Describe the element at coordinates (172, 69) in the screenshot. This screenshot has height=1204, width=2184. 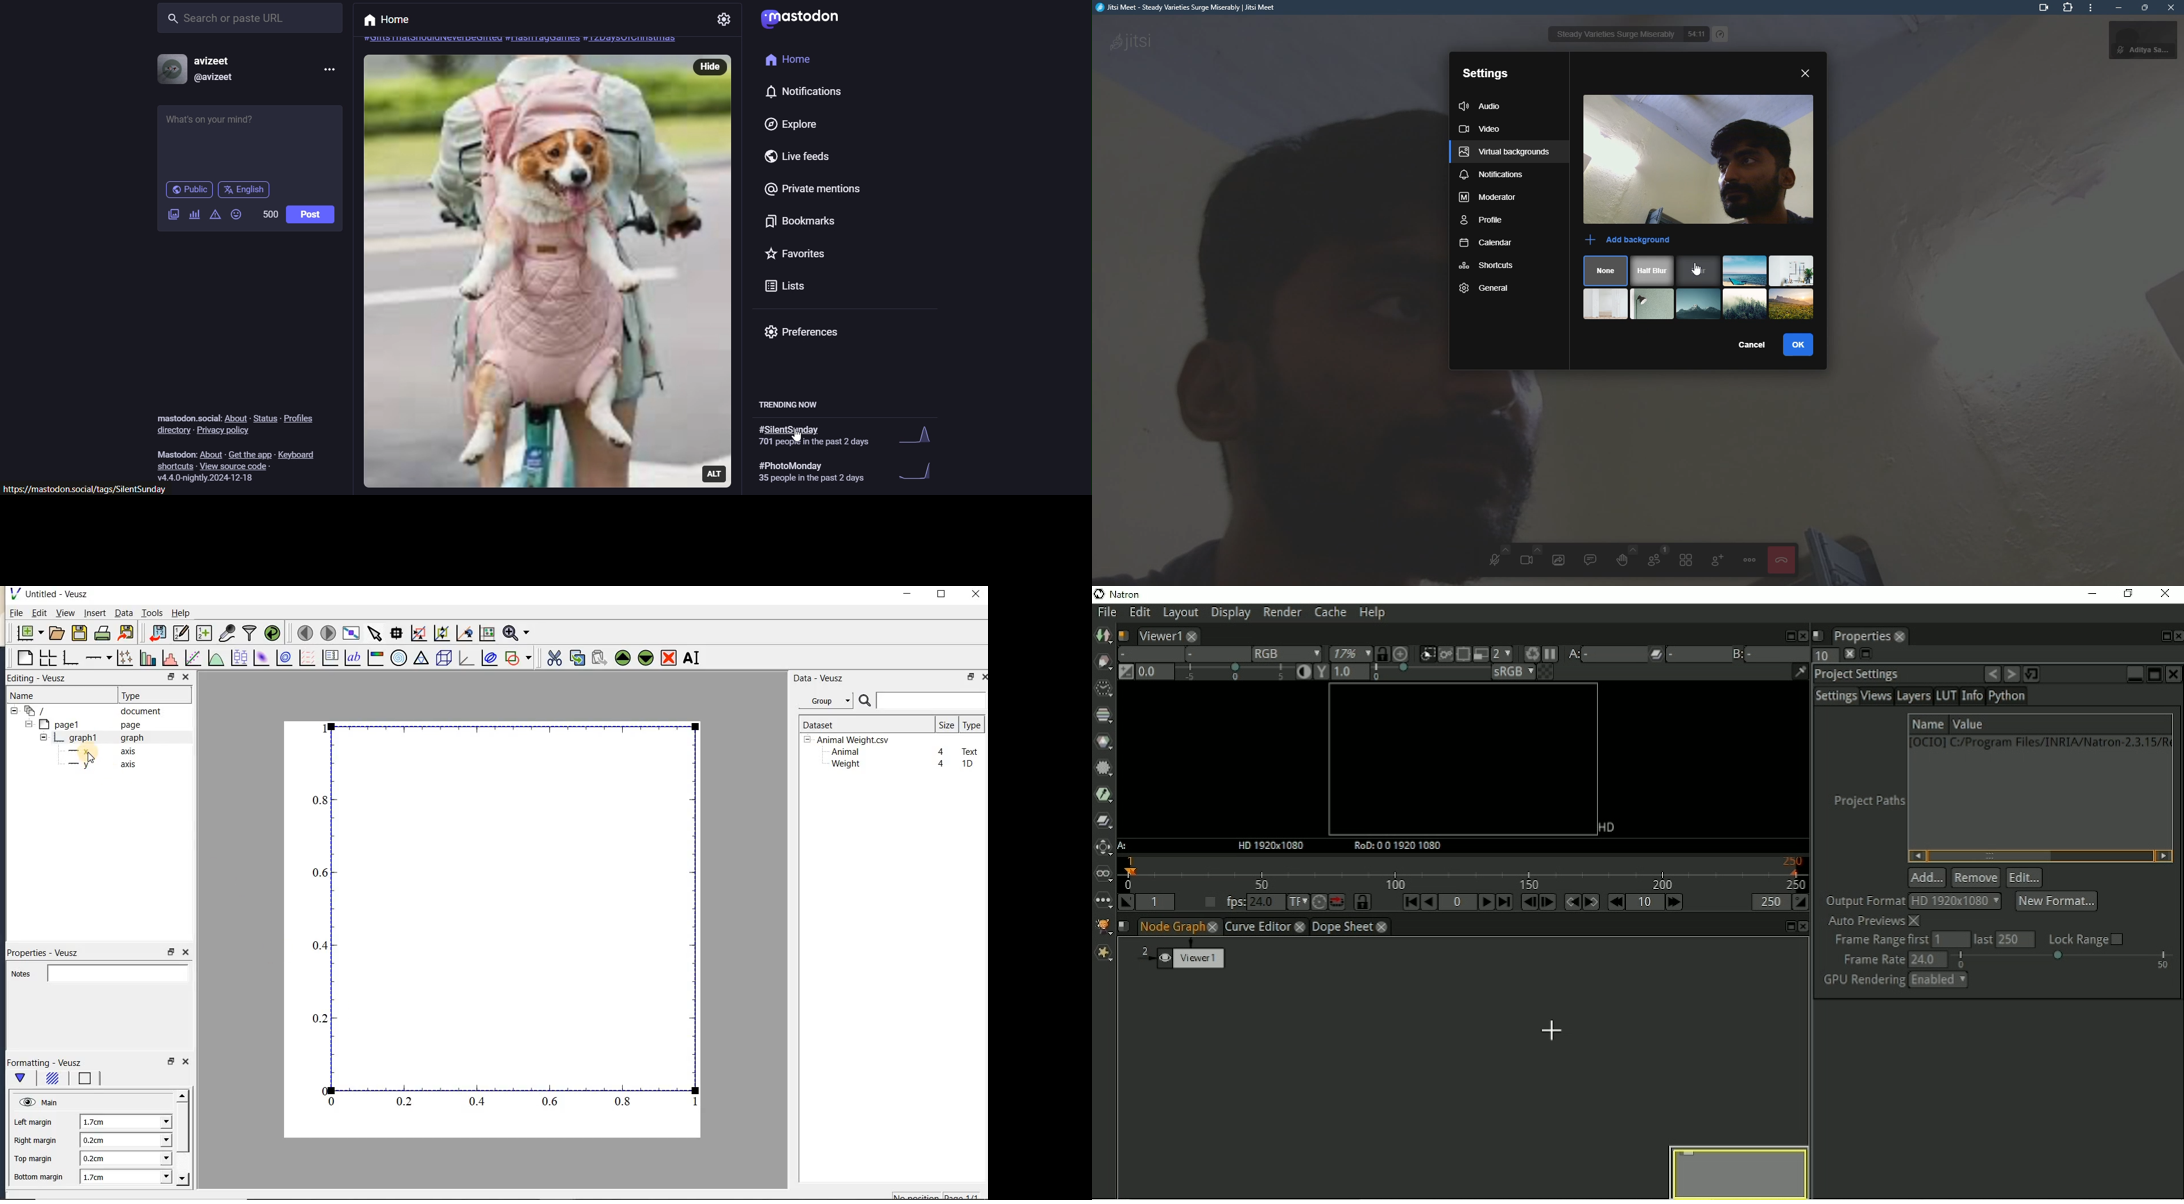
I see `profile picture` at that location.